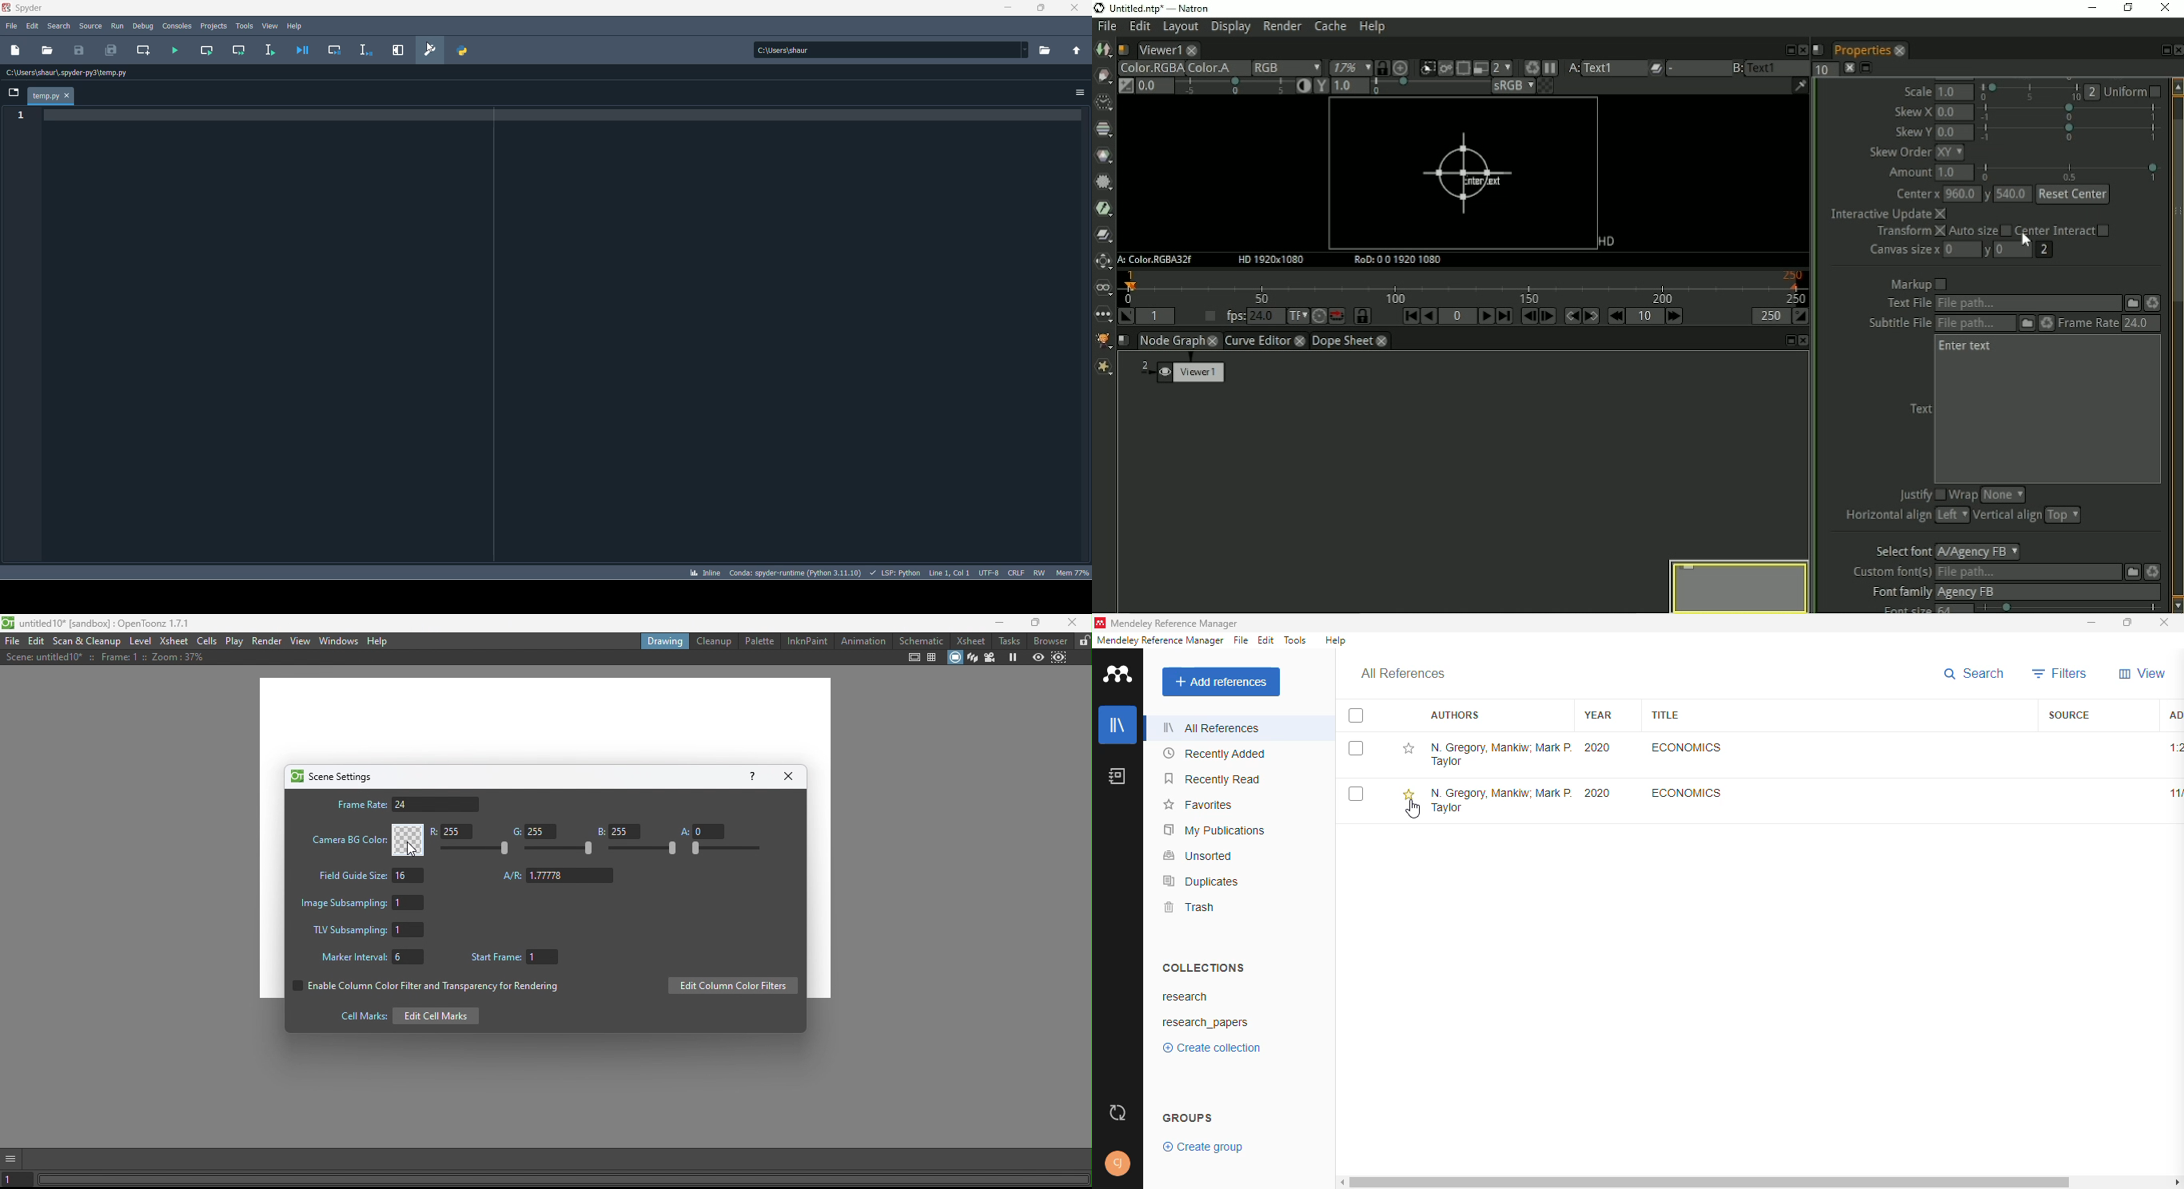 The height and width of the screenshot is (1204, 2184). I want to click on run current cell, so click(204, 51).